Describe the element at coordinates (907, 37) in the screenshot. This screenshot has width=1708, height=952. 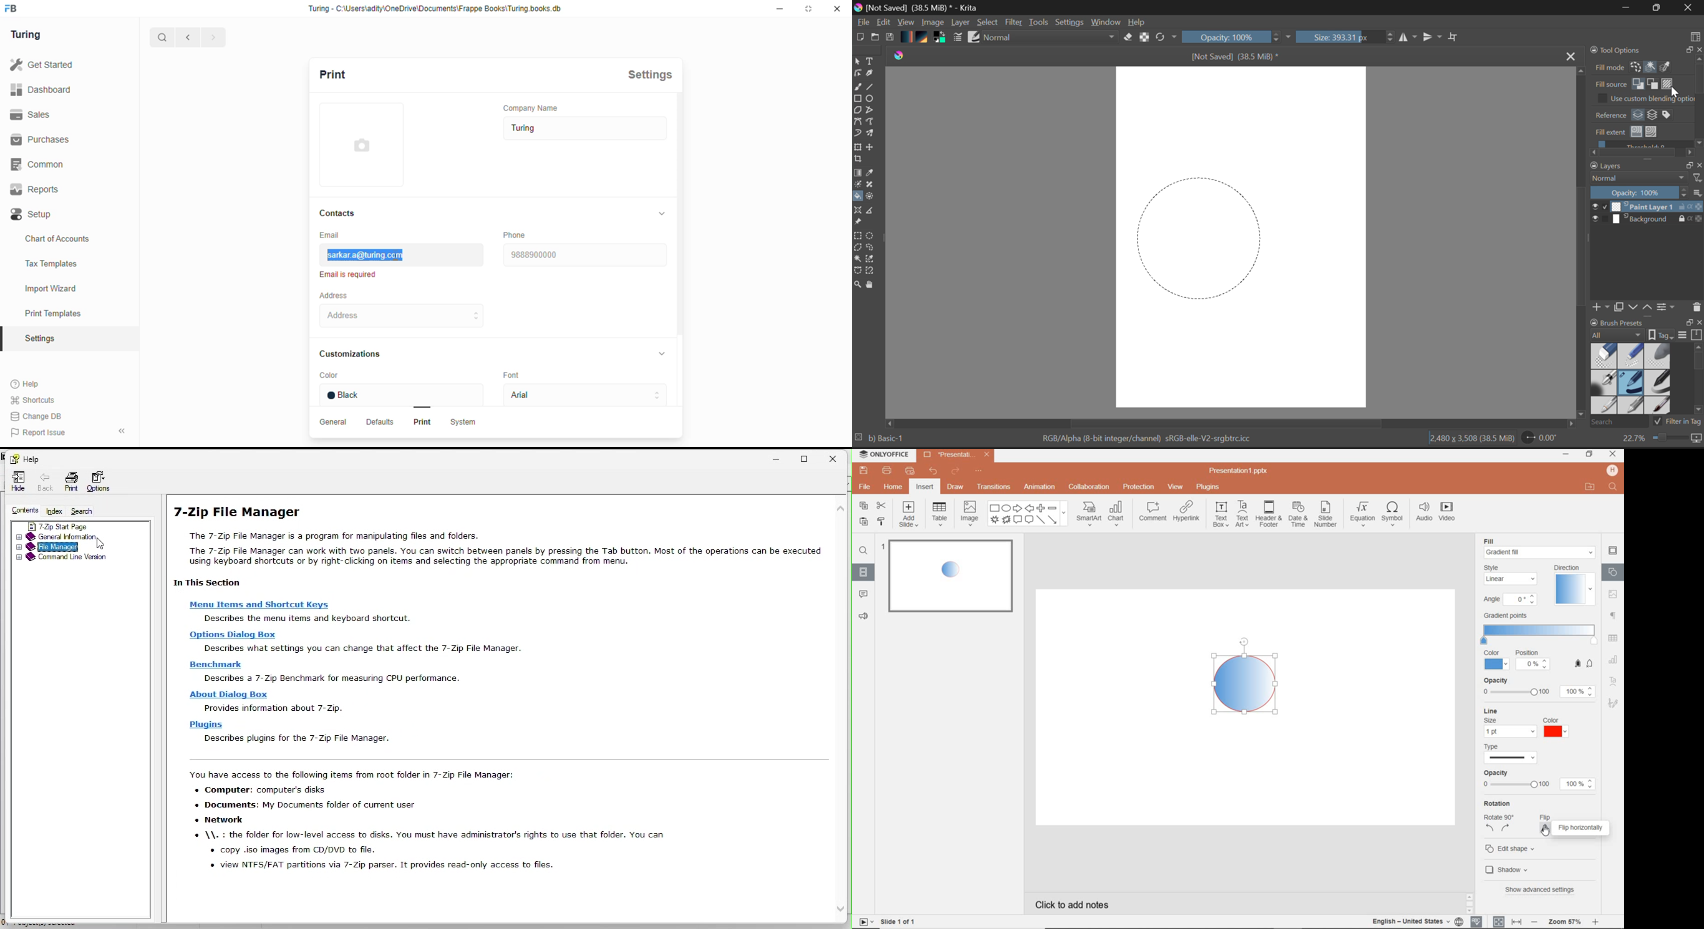
I see `Gradient` at that location.